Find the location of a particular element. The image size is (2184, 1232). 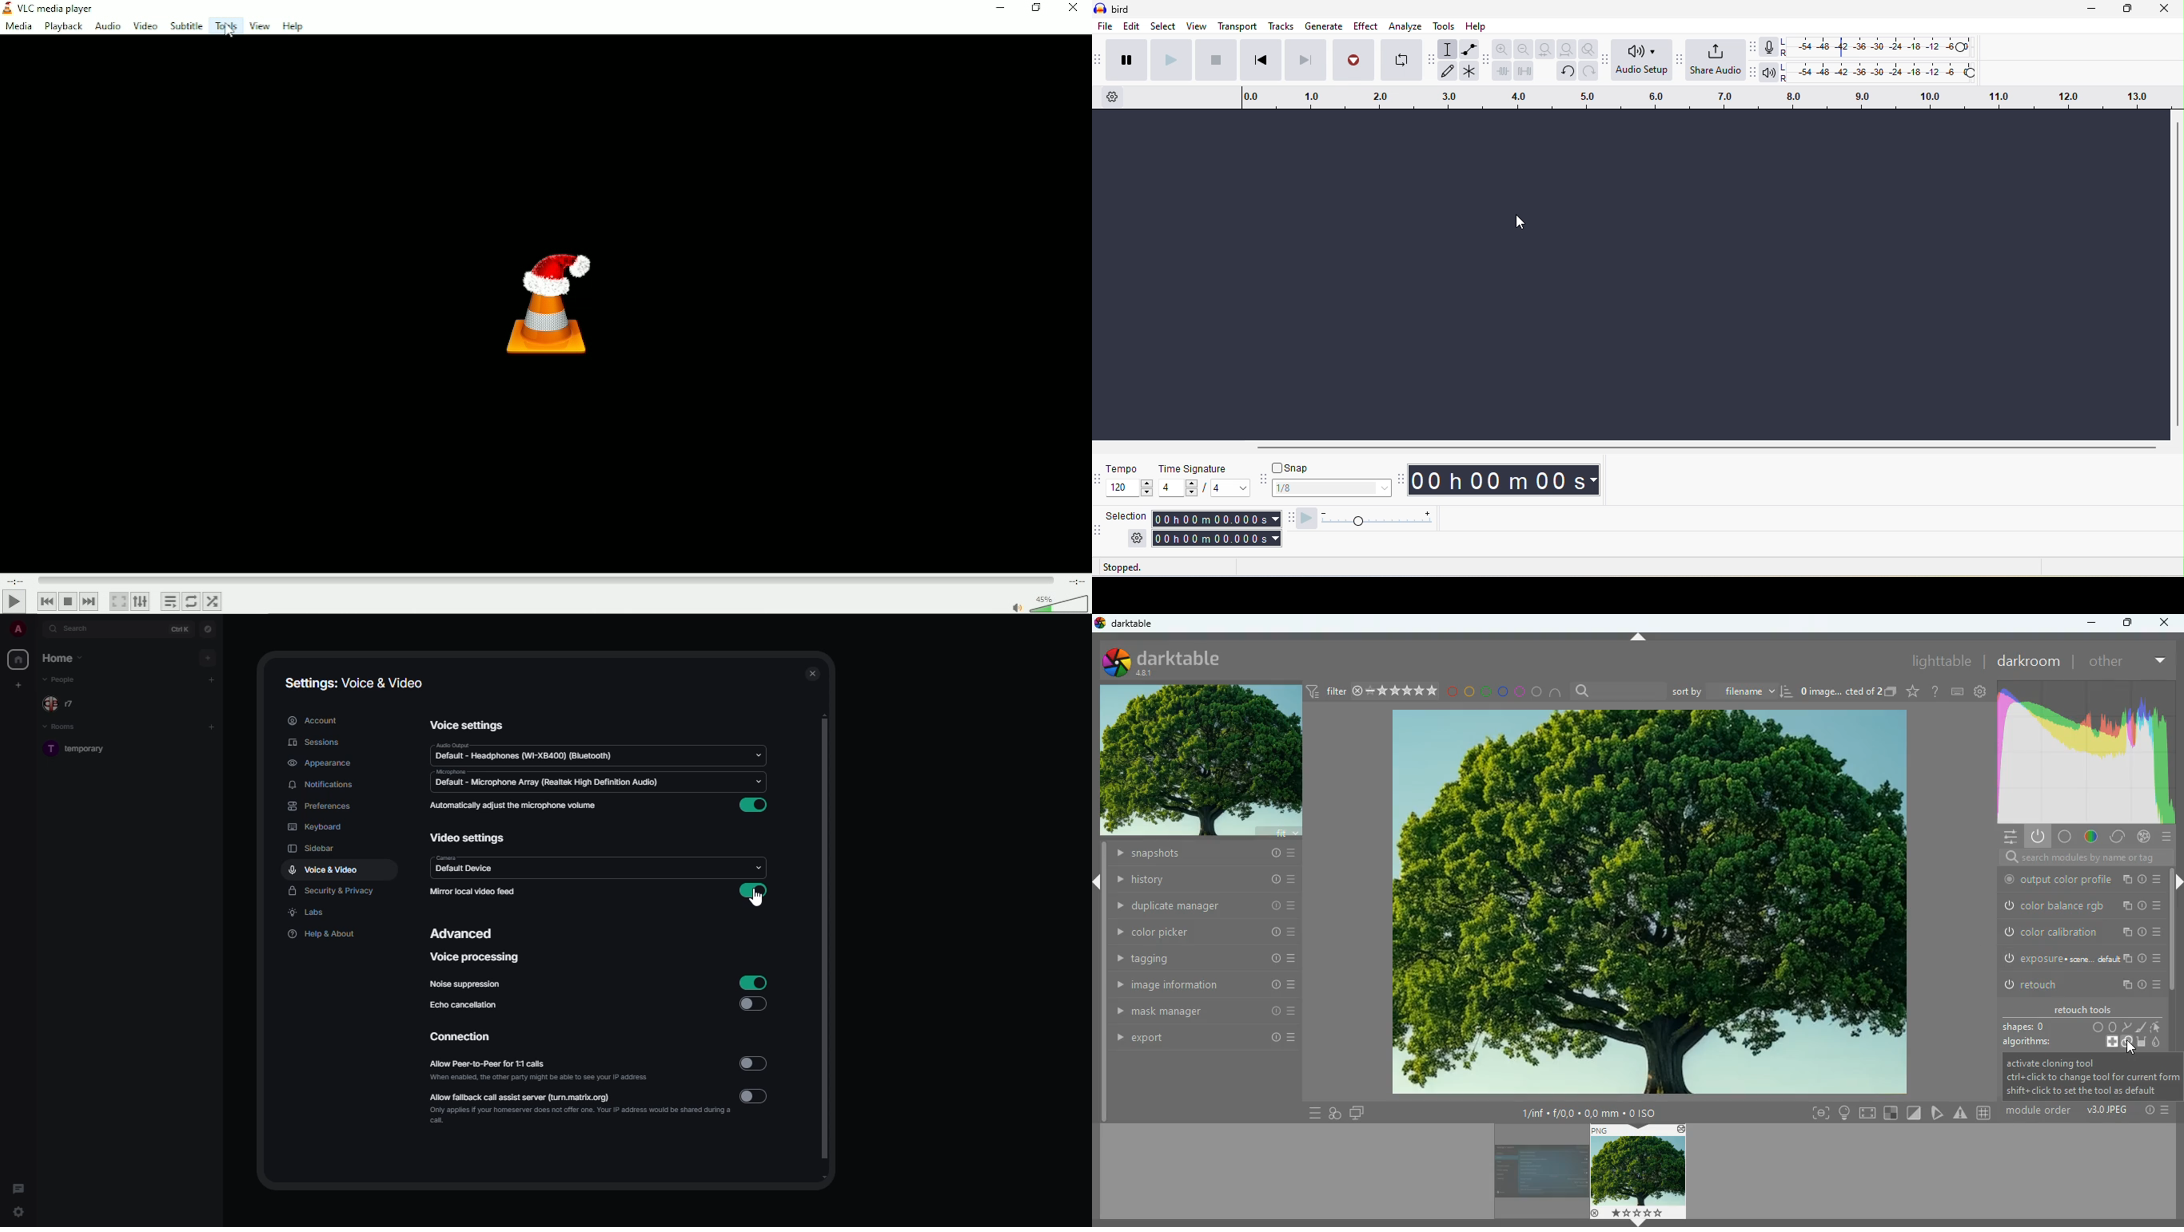

enabled is located at coordinates (756, 807).